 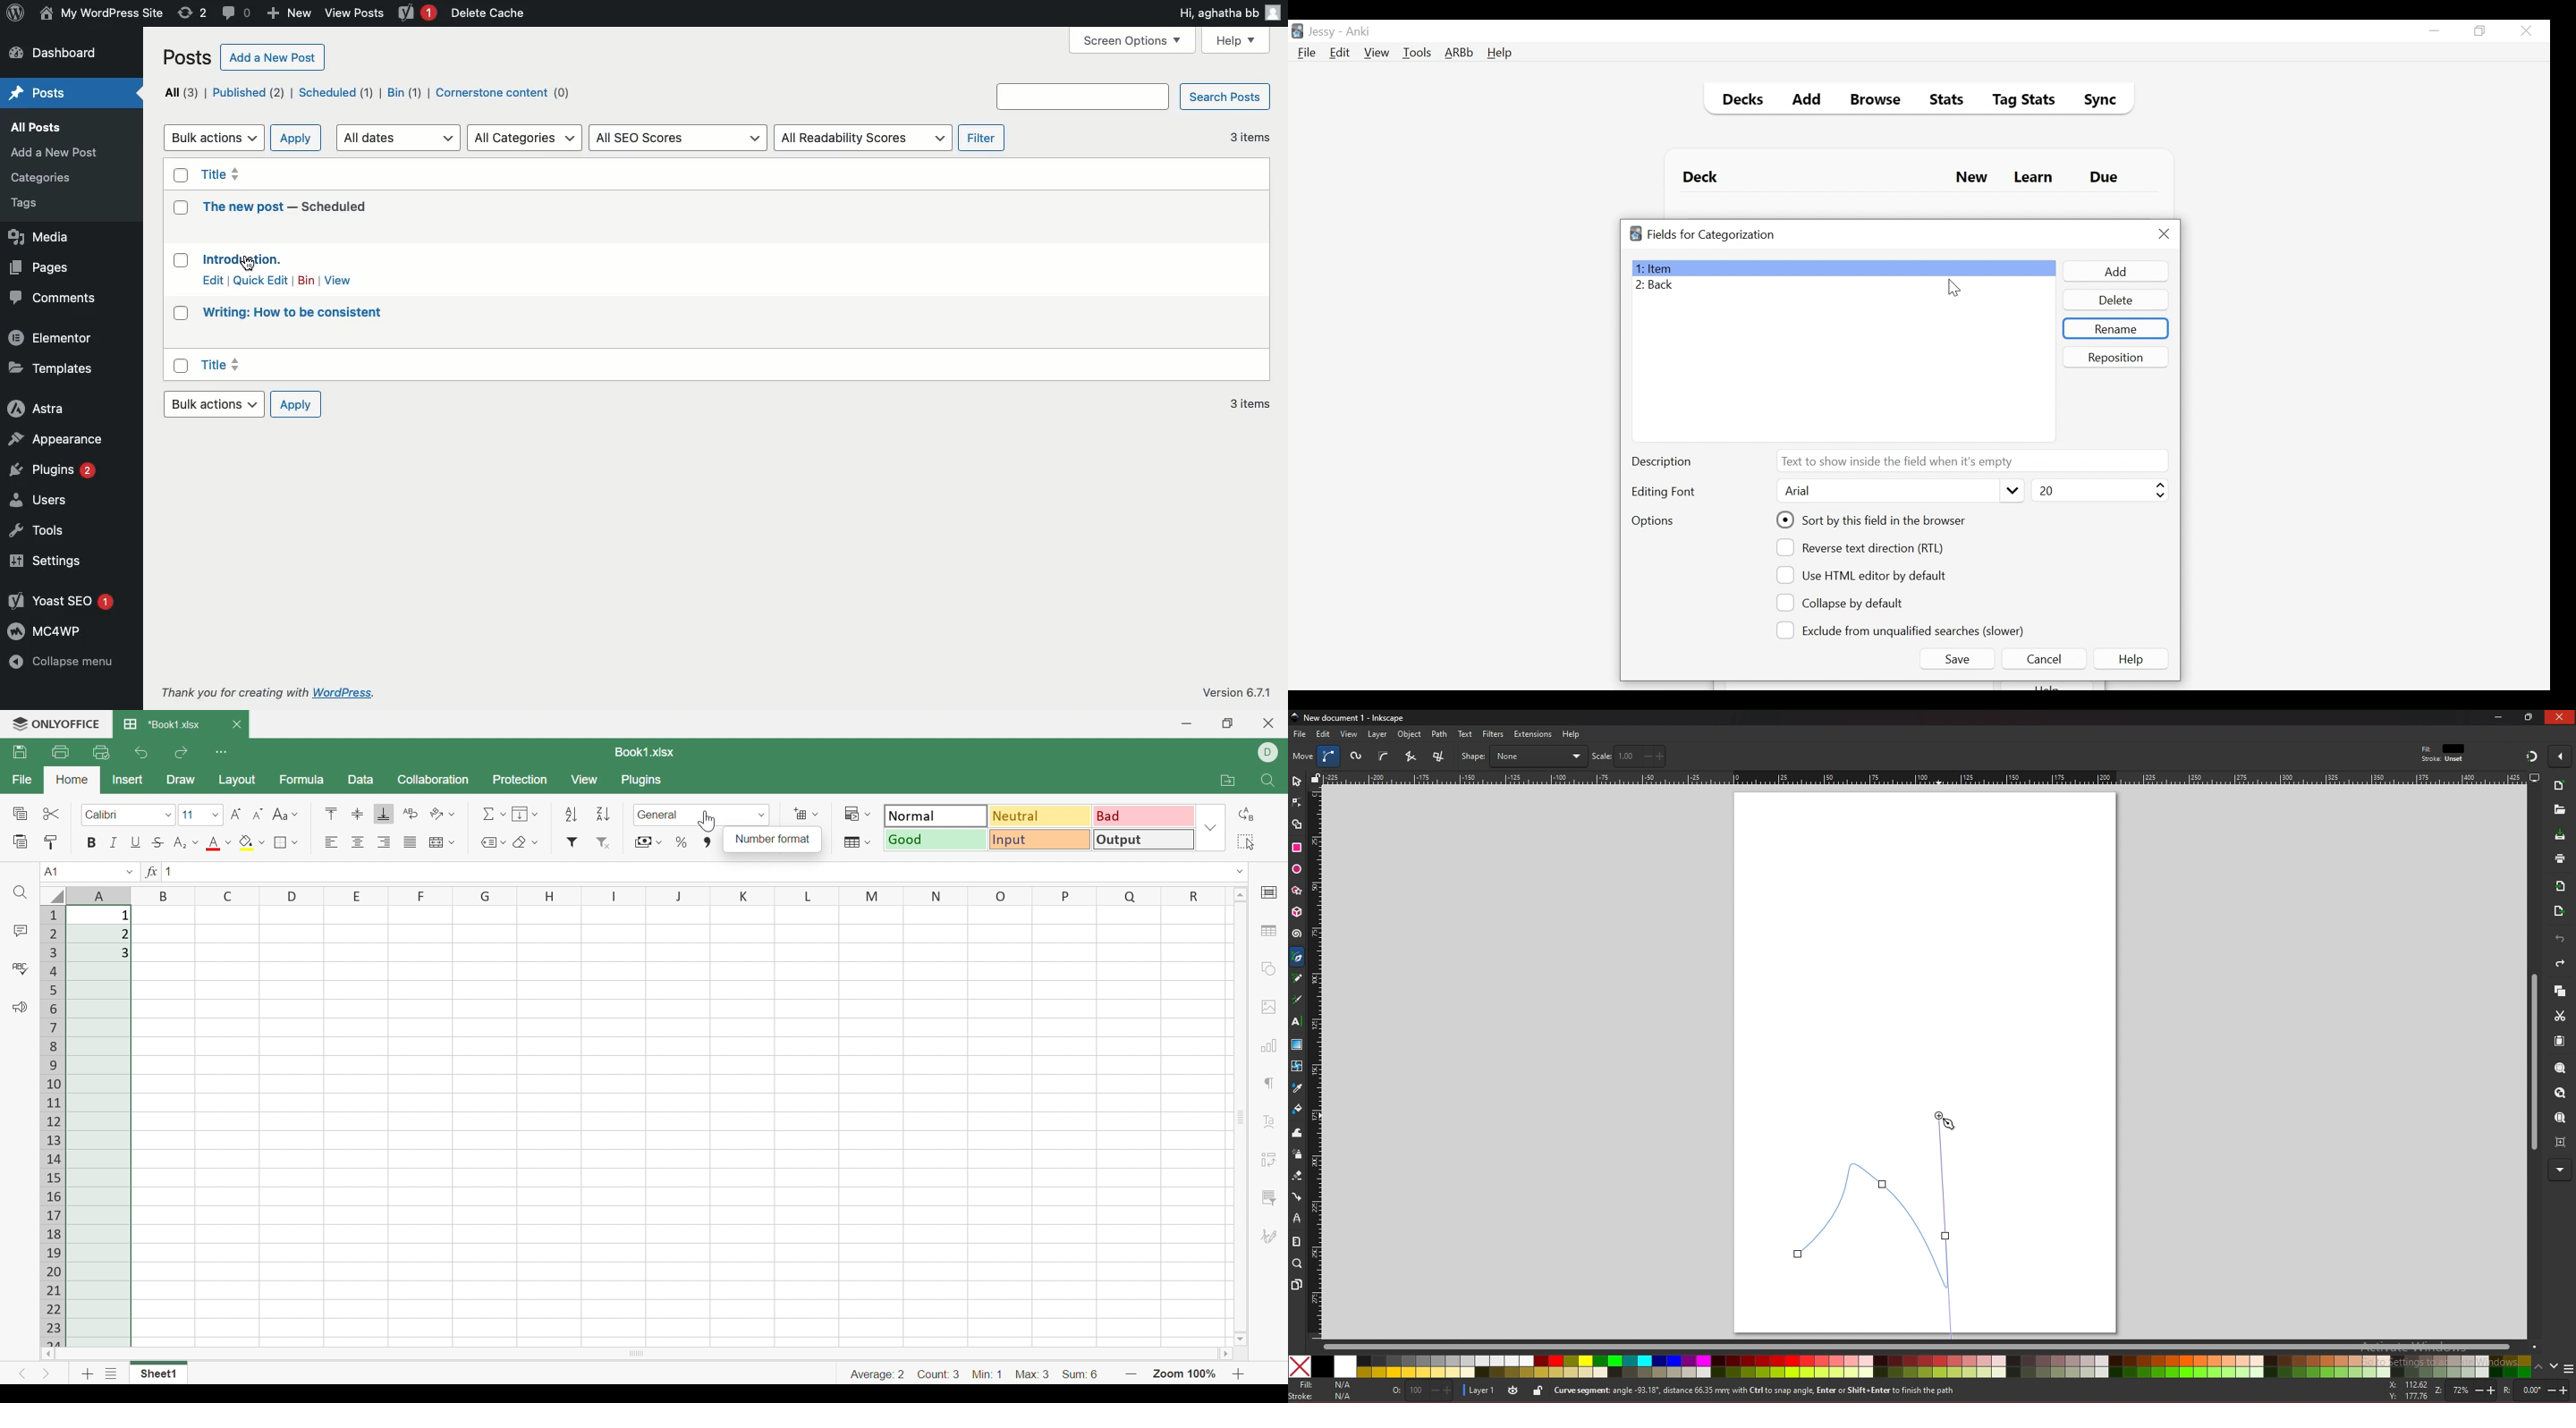 I want to click on snapping, so click(x=2532, y=756).